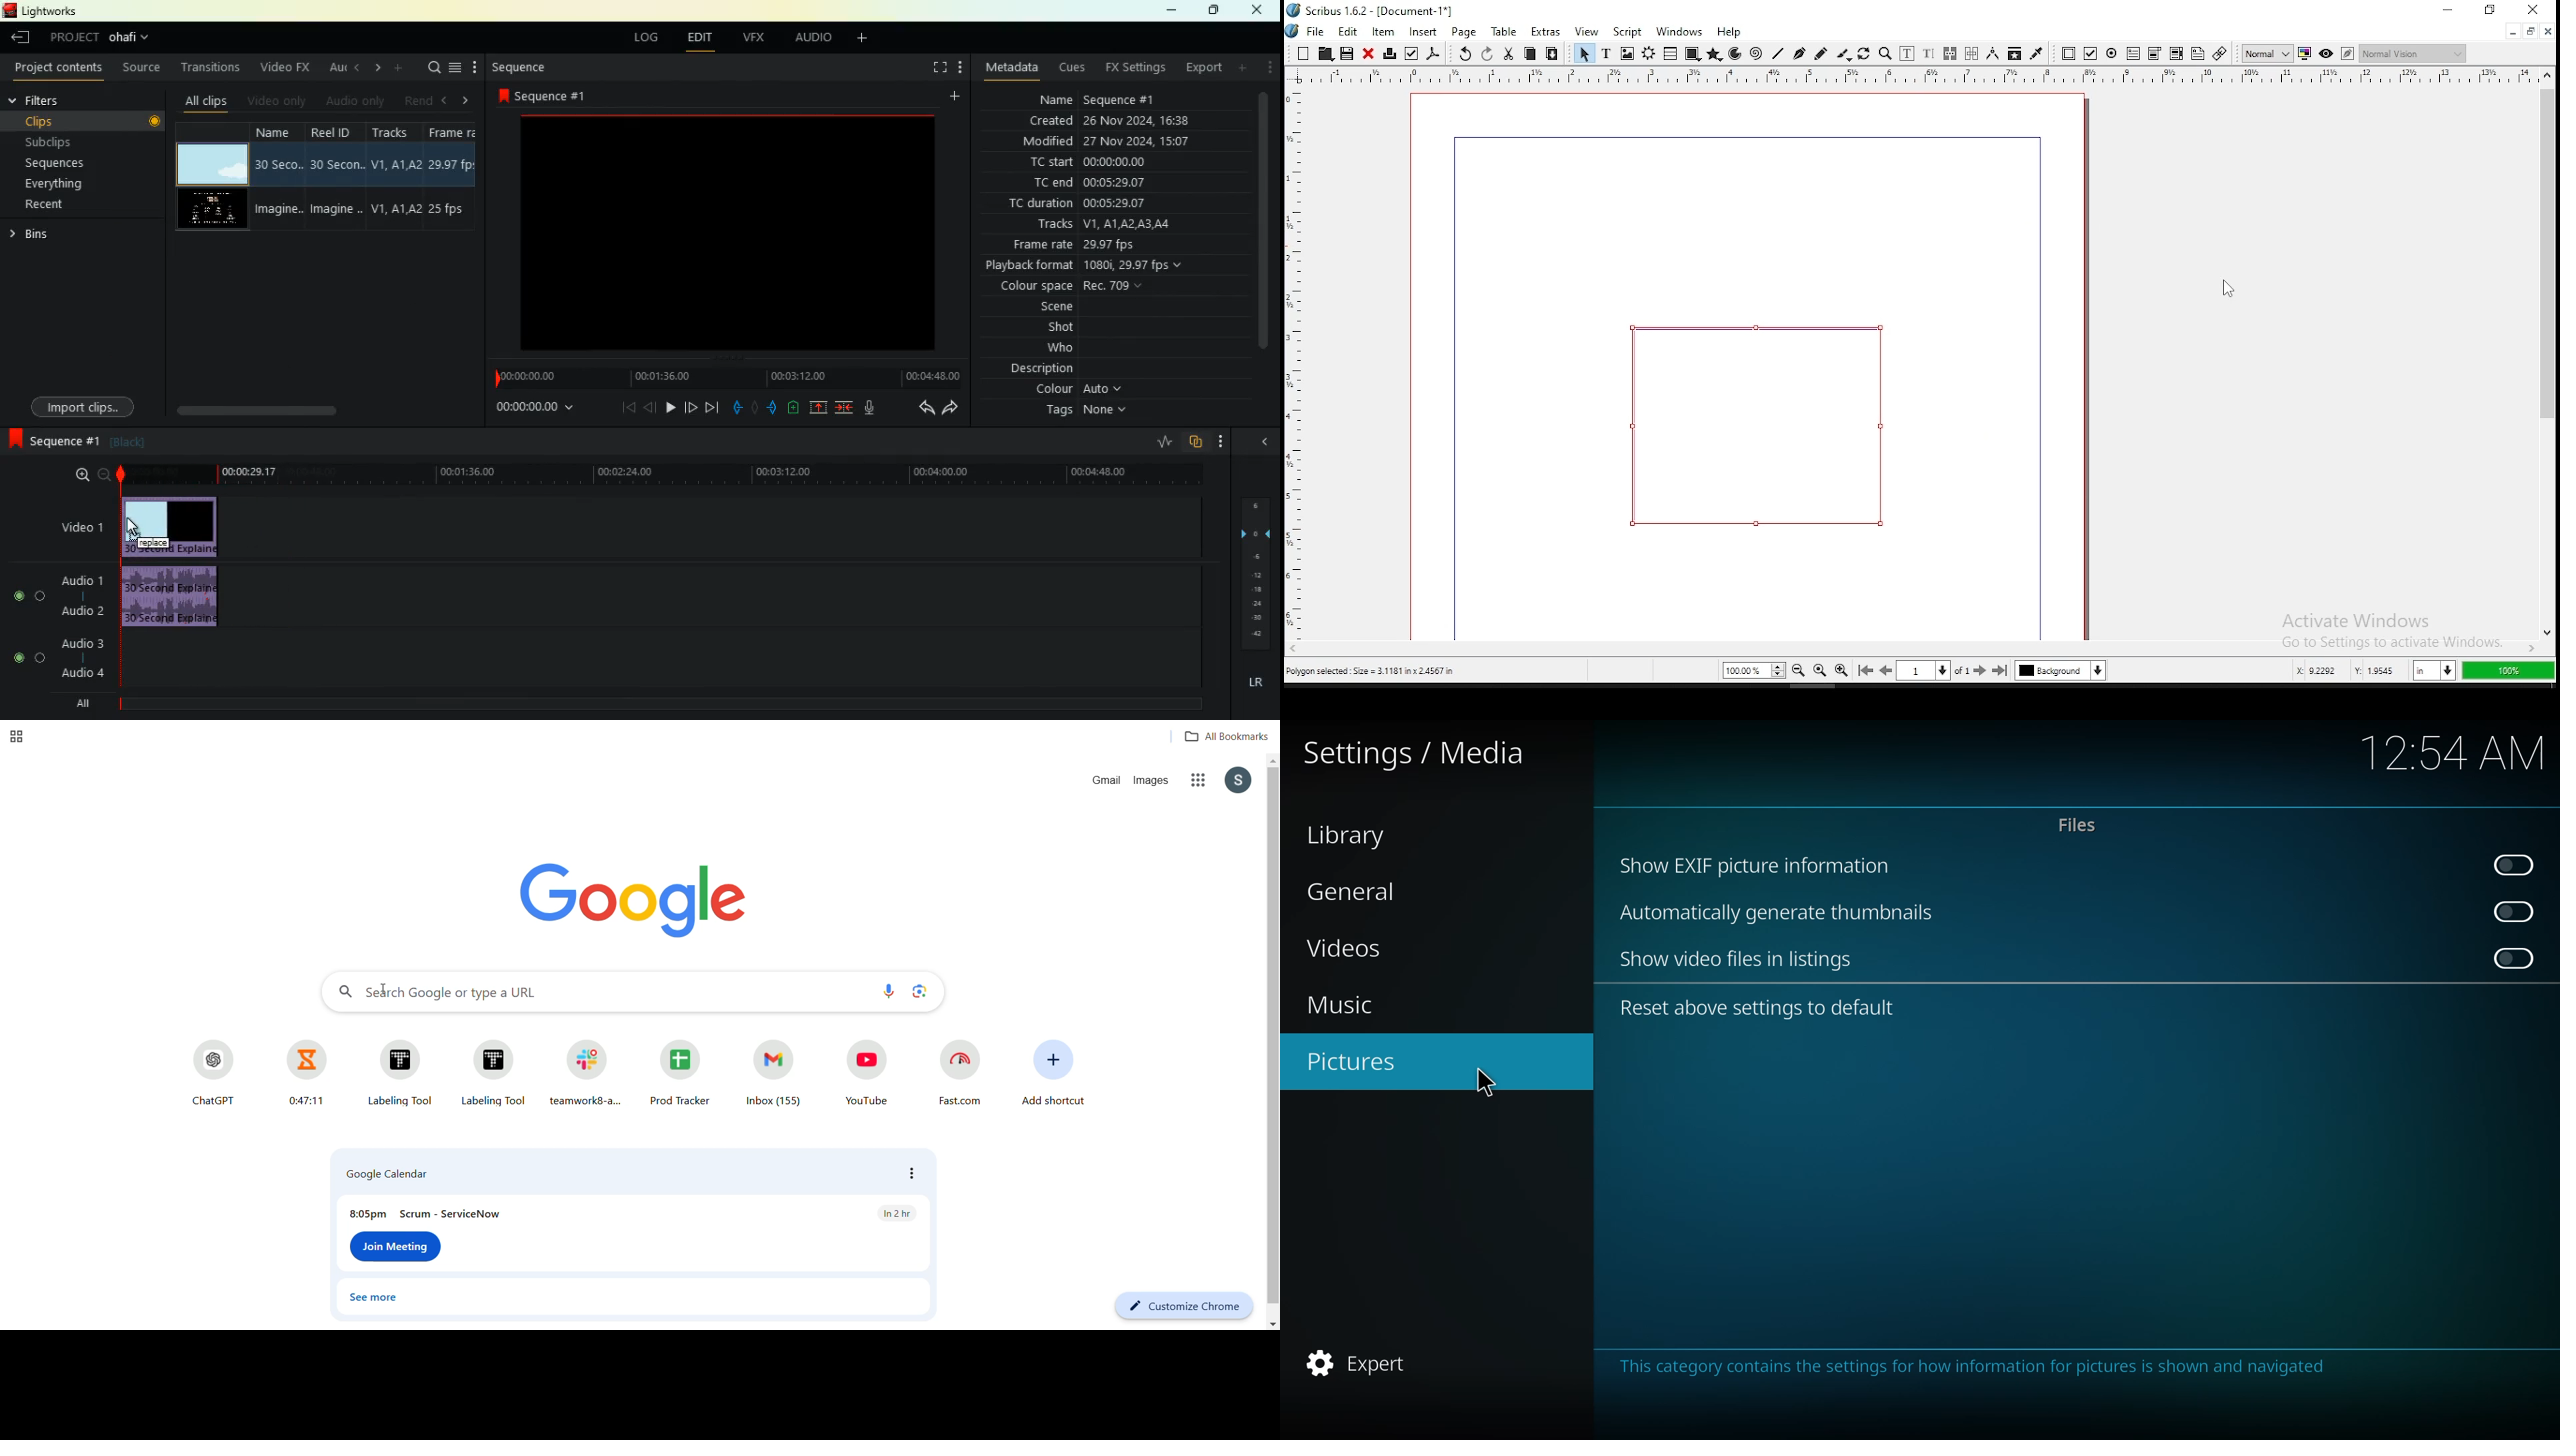  I want to click on Inbox (155), so click(774, 1075).